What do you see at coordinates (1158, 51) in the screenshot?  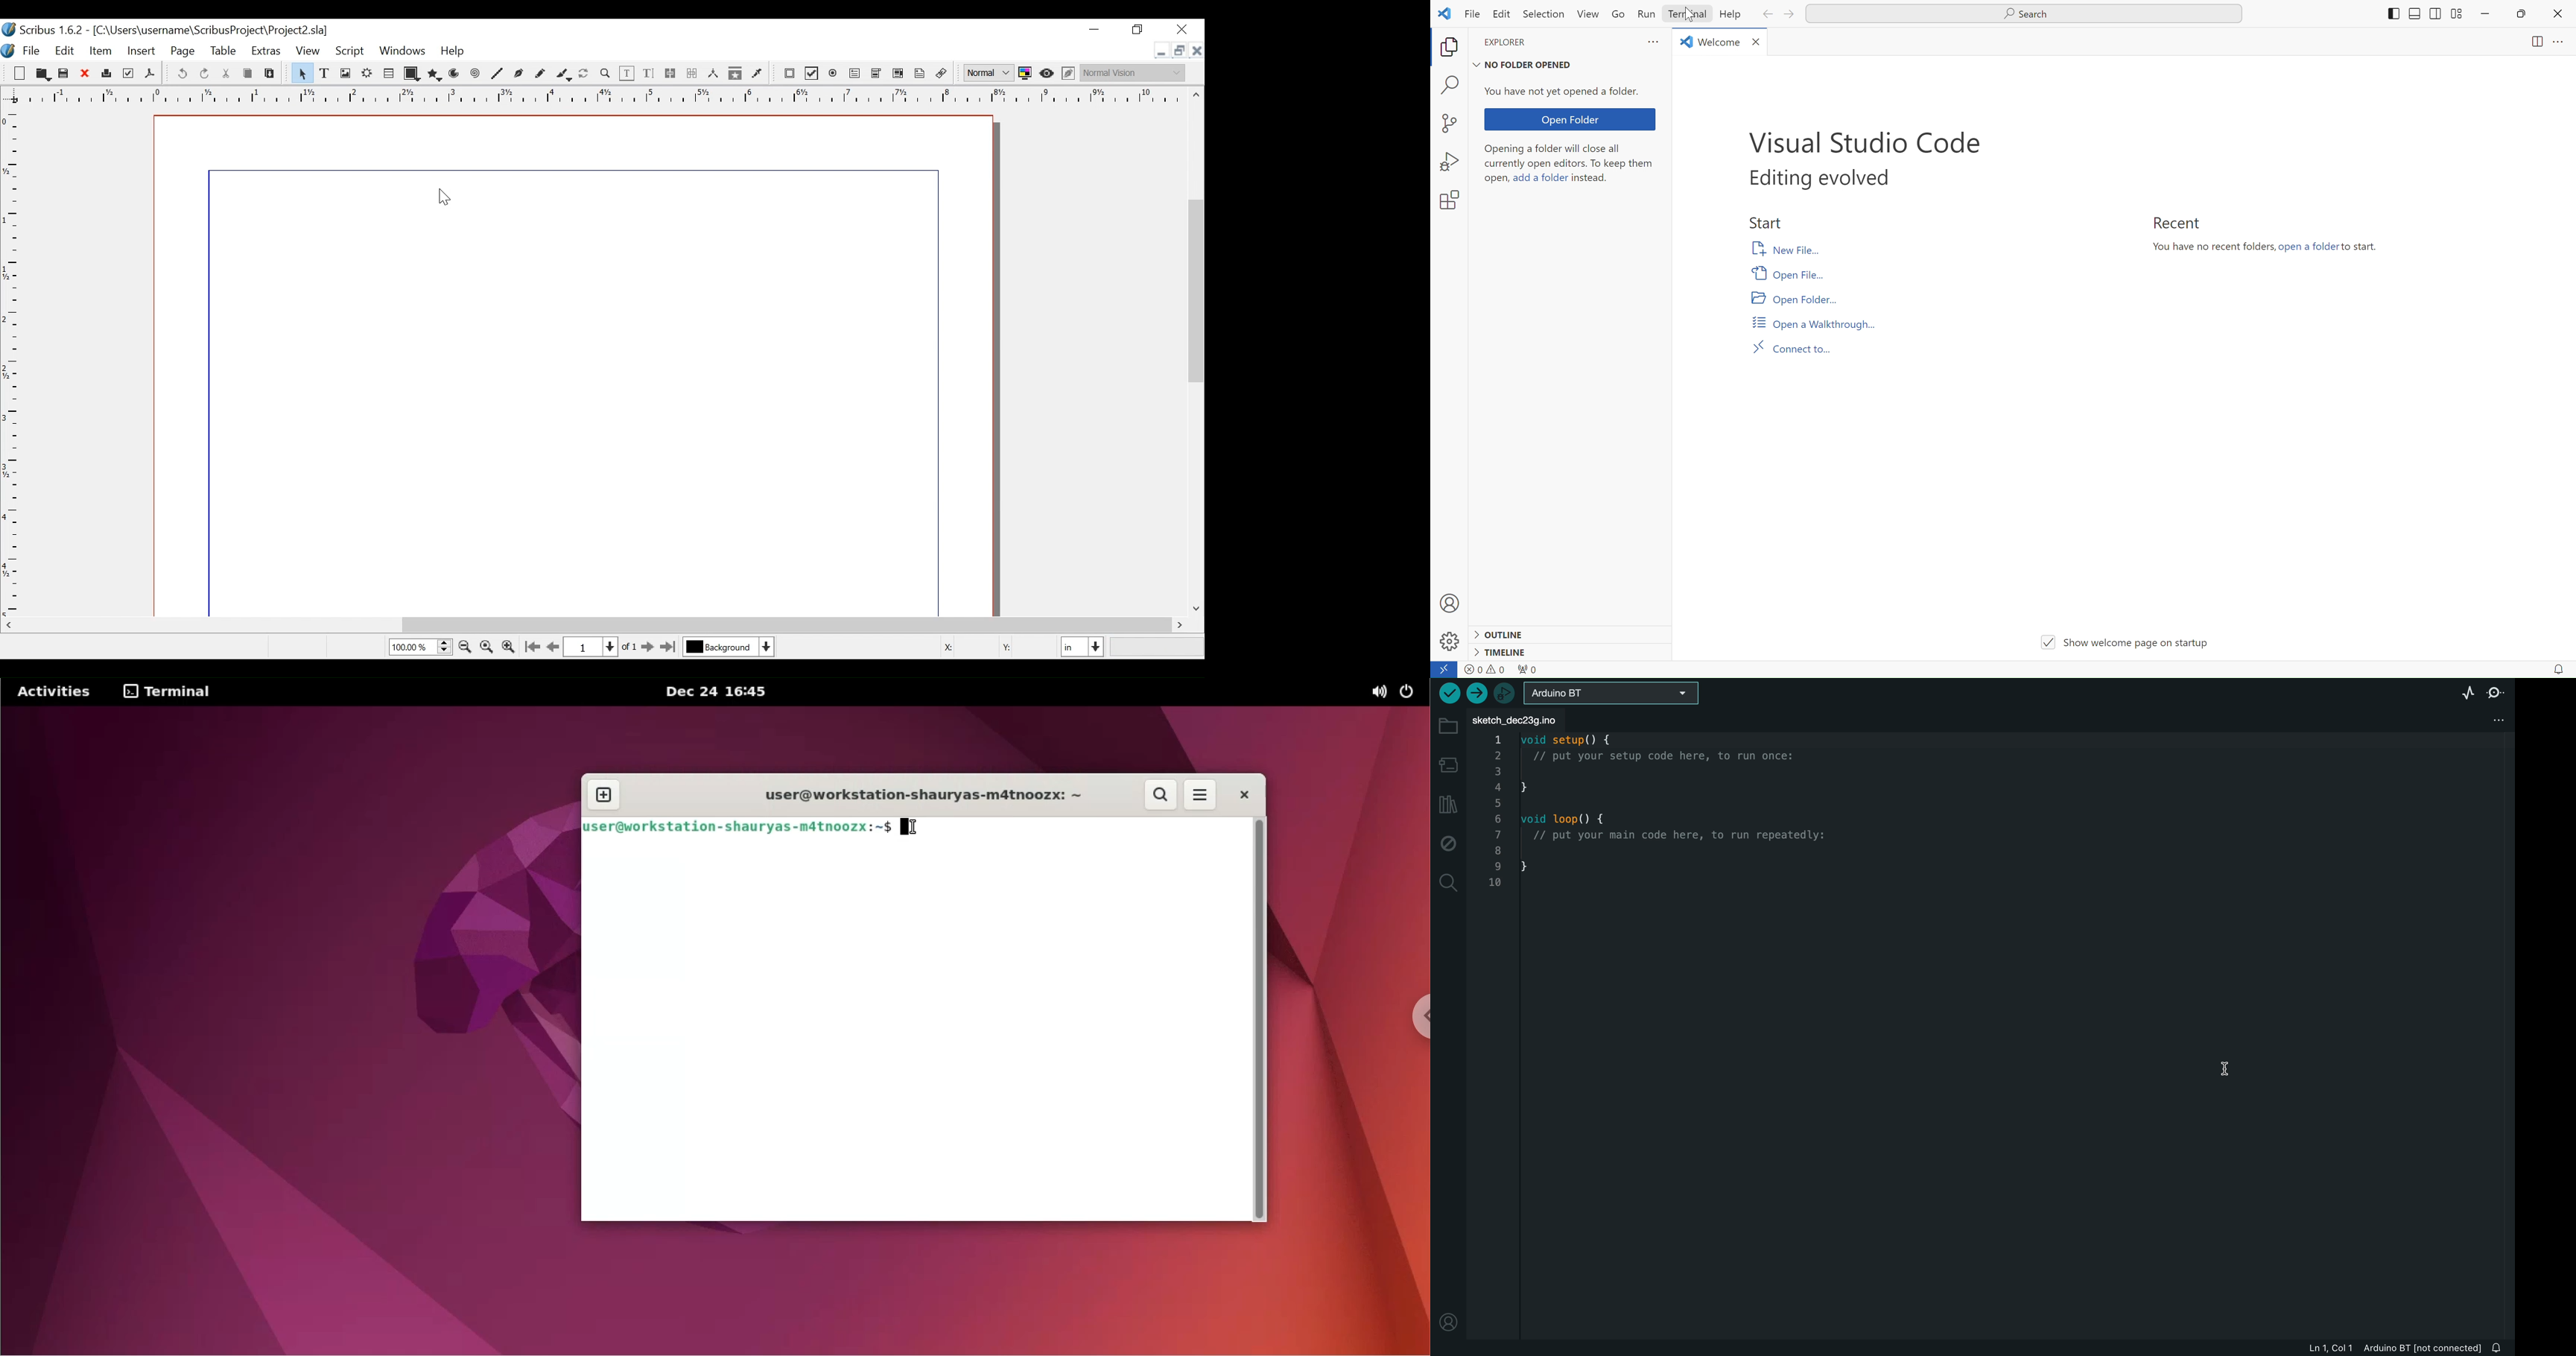 I see `minimize` at bounding box center [1158, 51].